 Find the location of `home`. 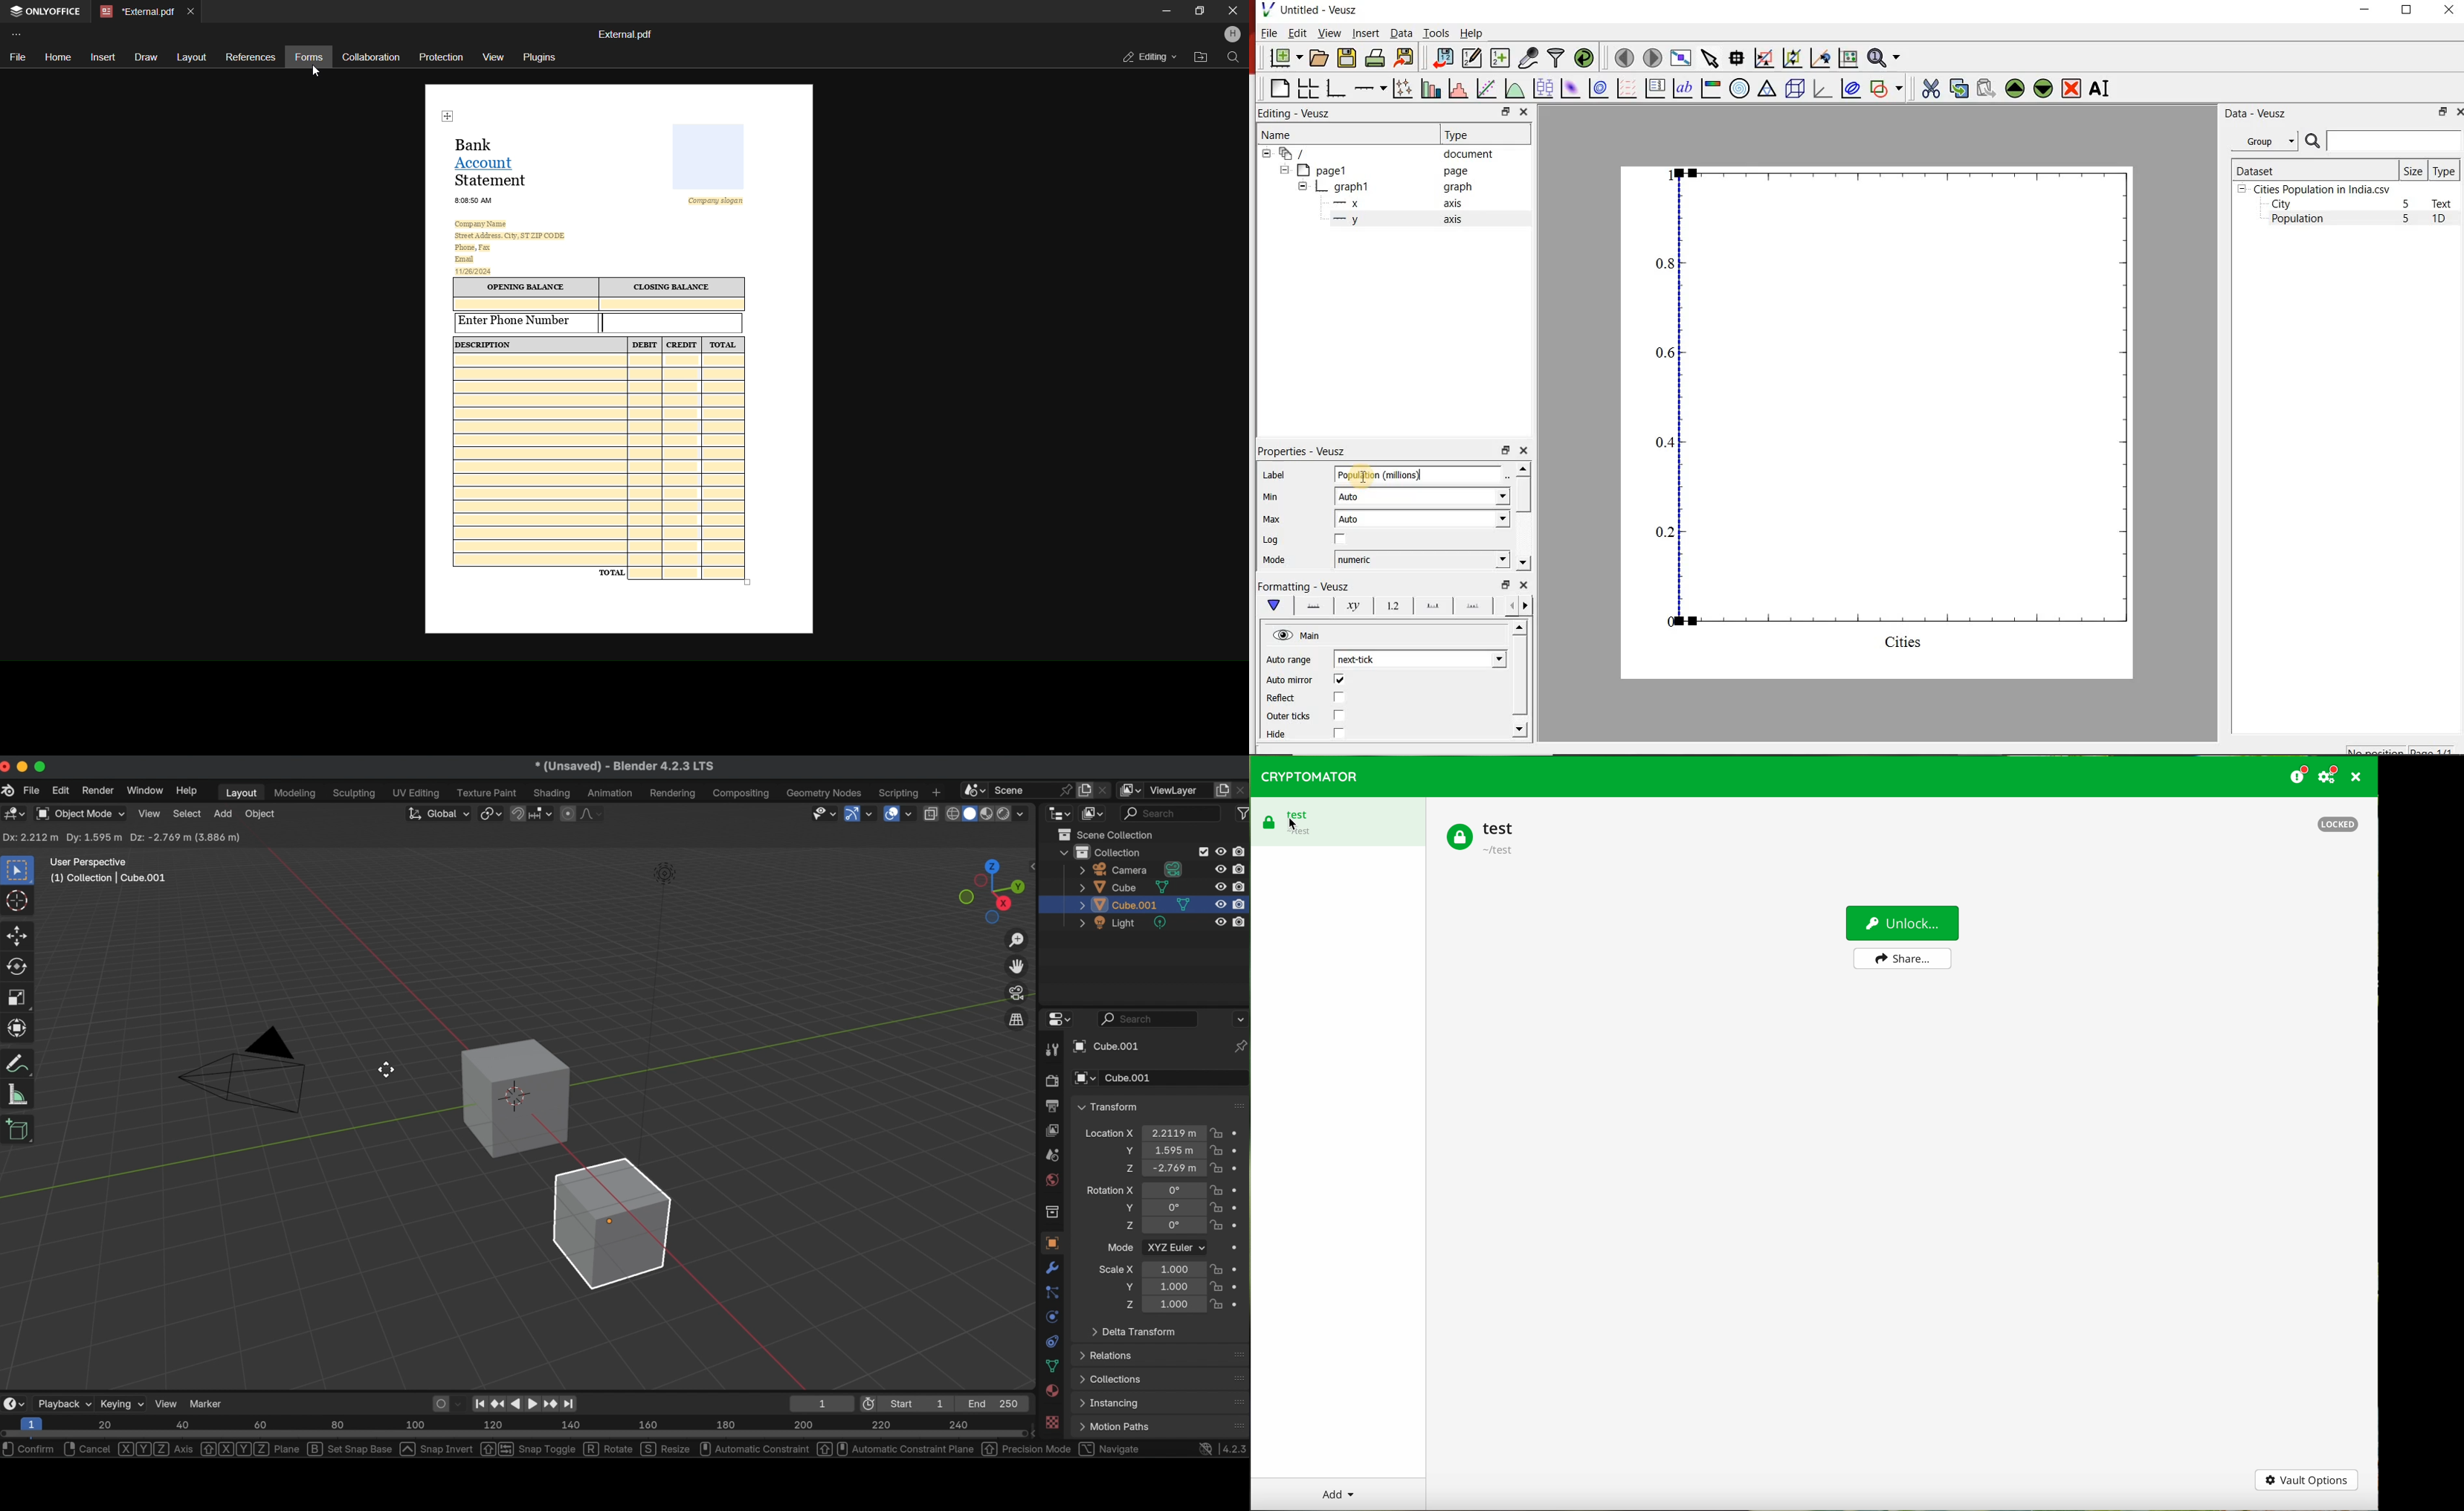

home is located at coordinates (57, 55).